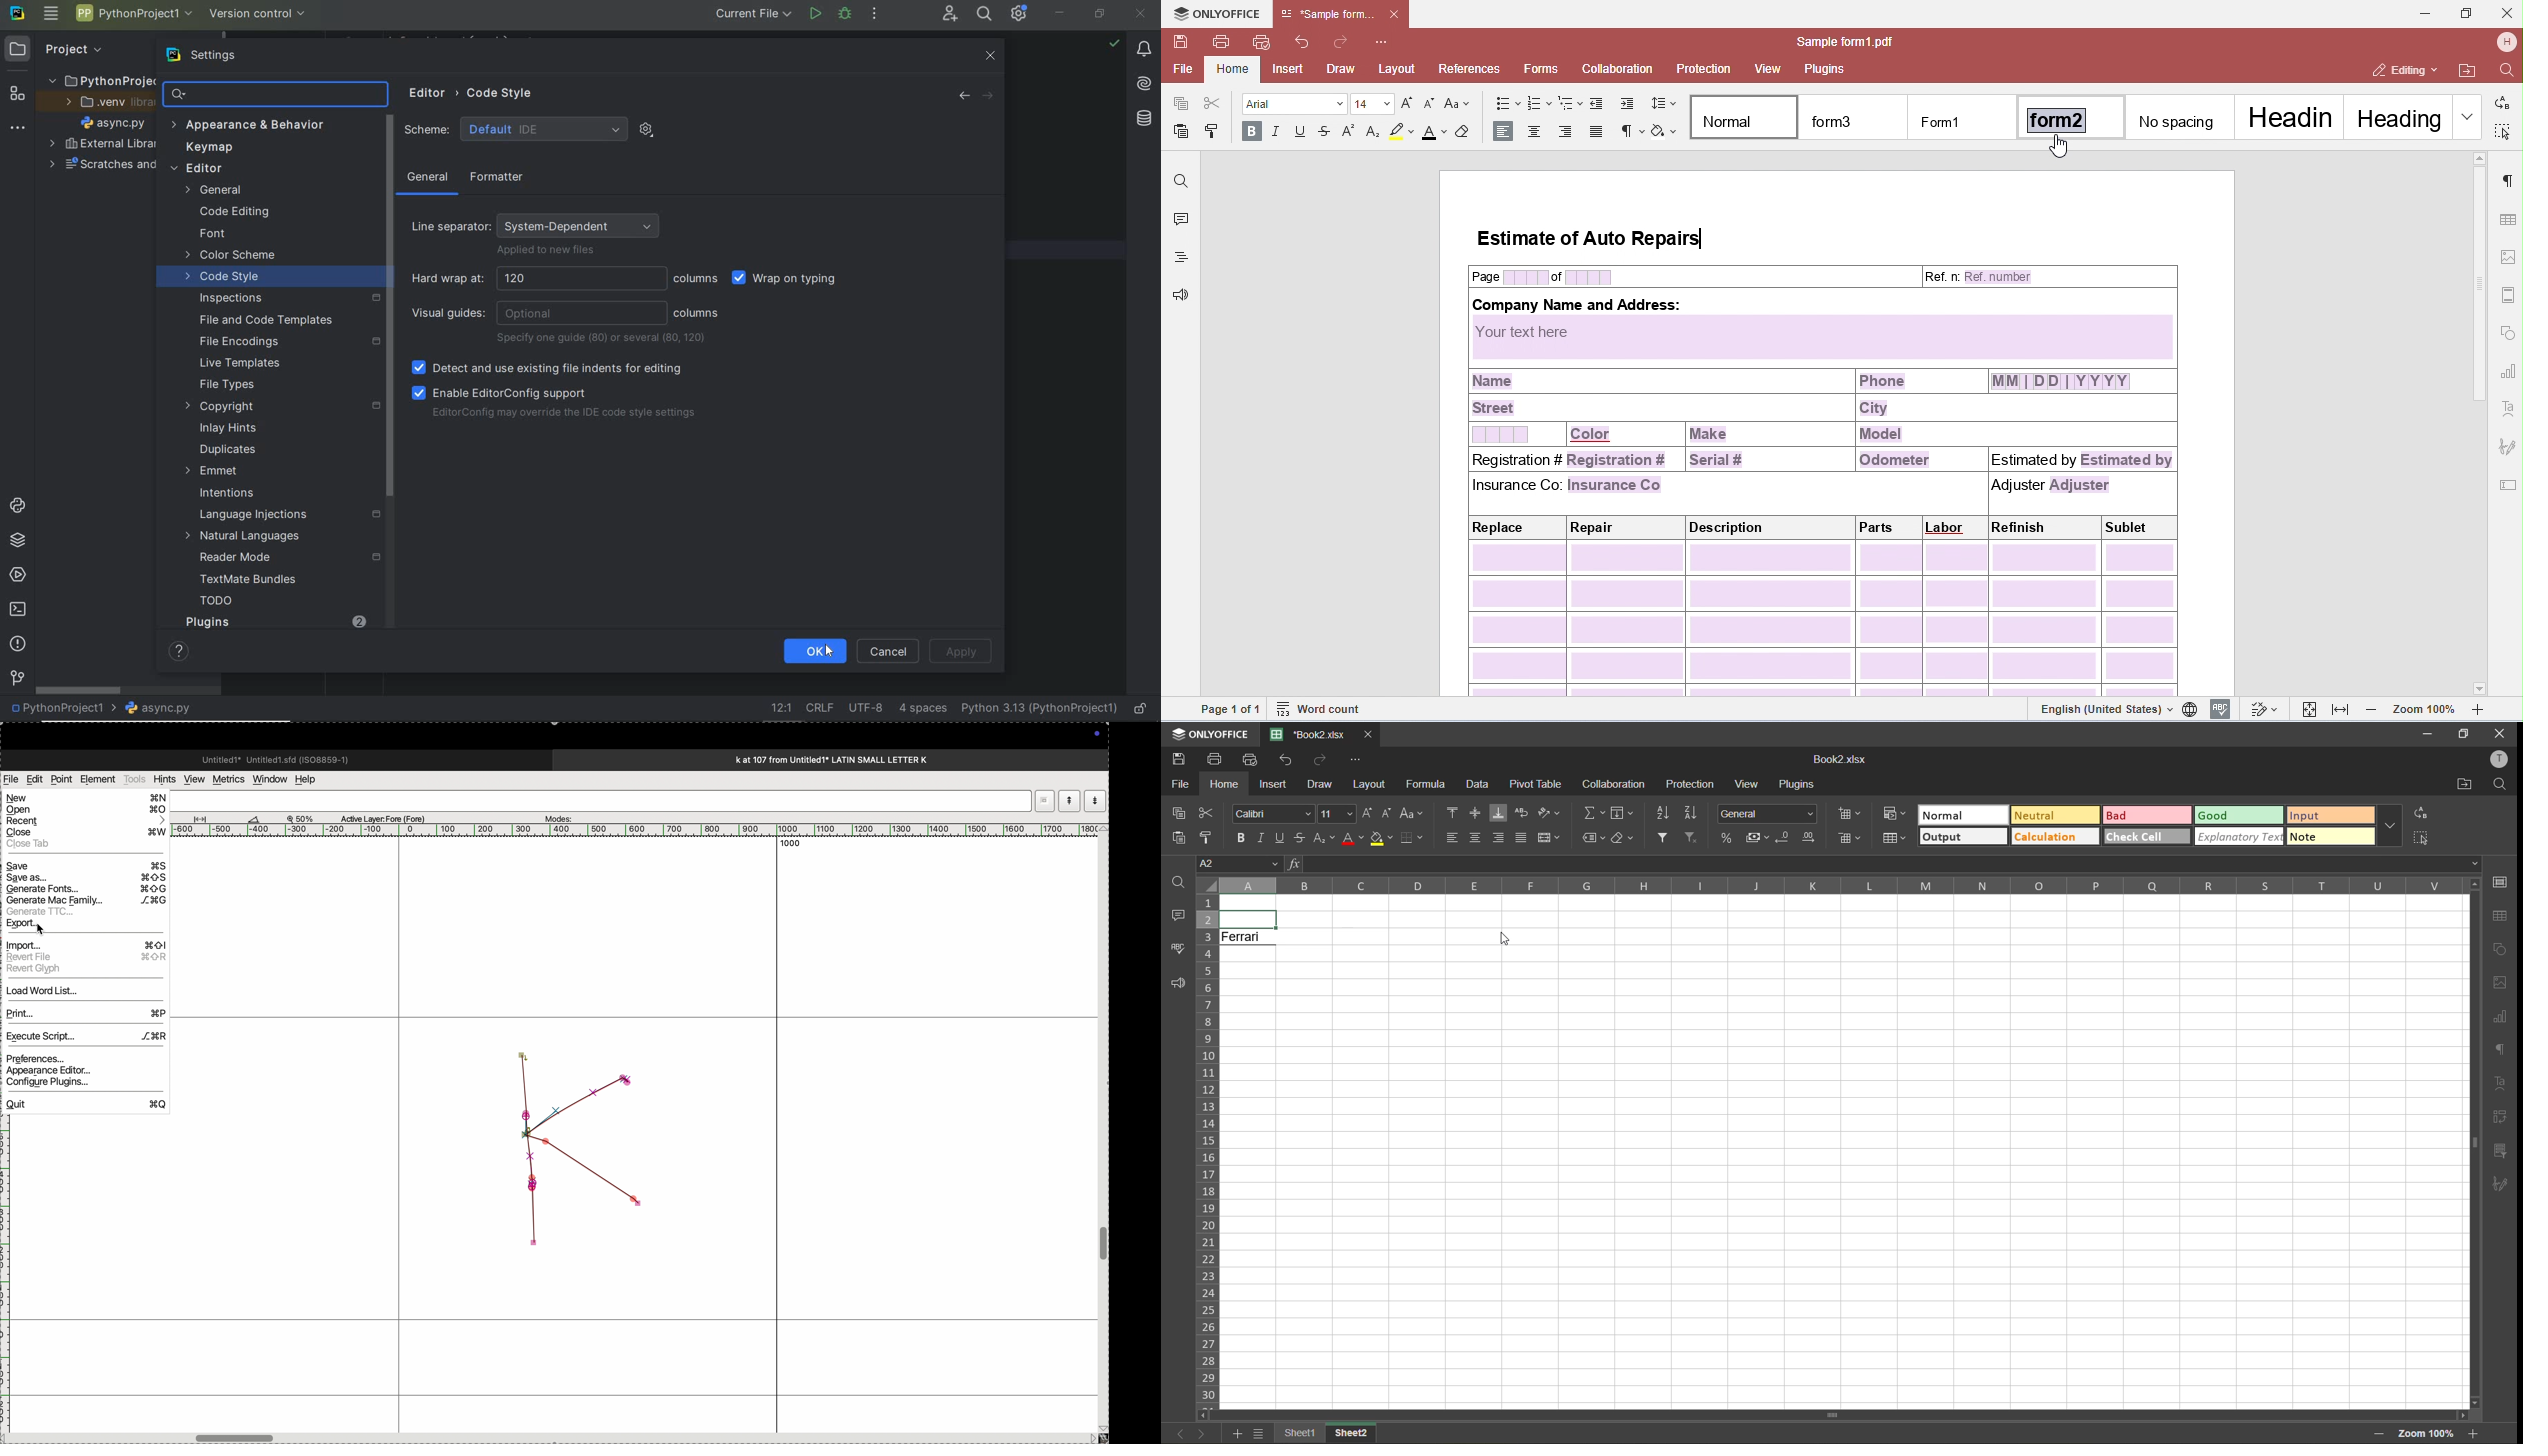 The width and height of the screenshot is (2548, 1456). I want to click on Project, so click(73, 49).